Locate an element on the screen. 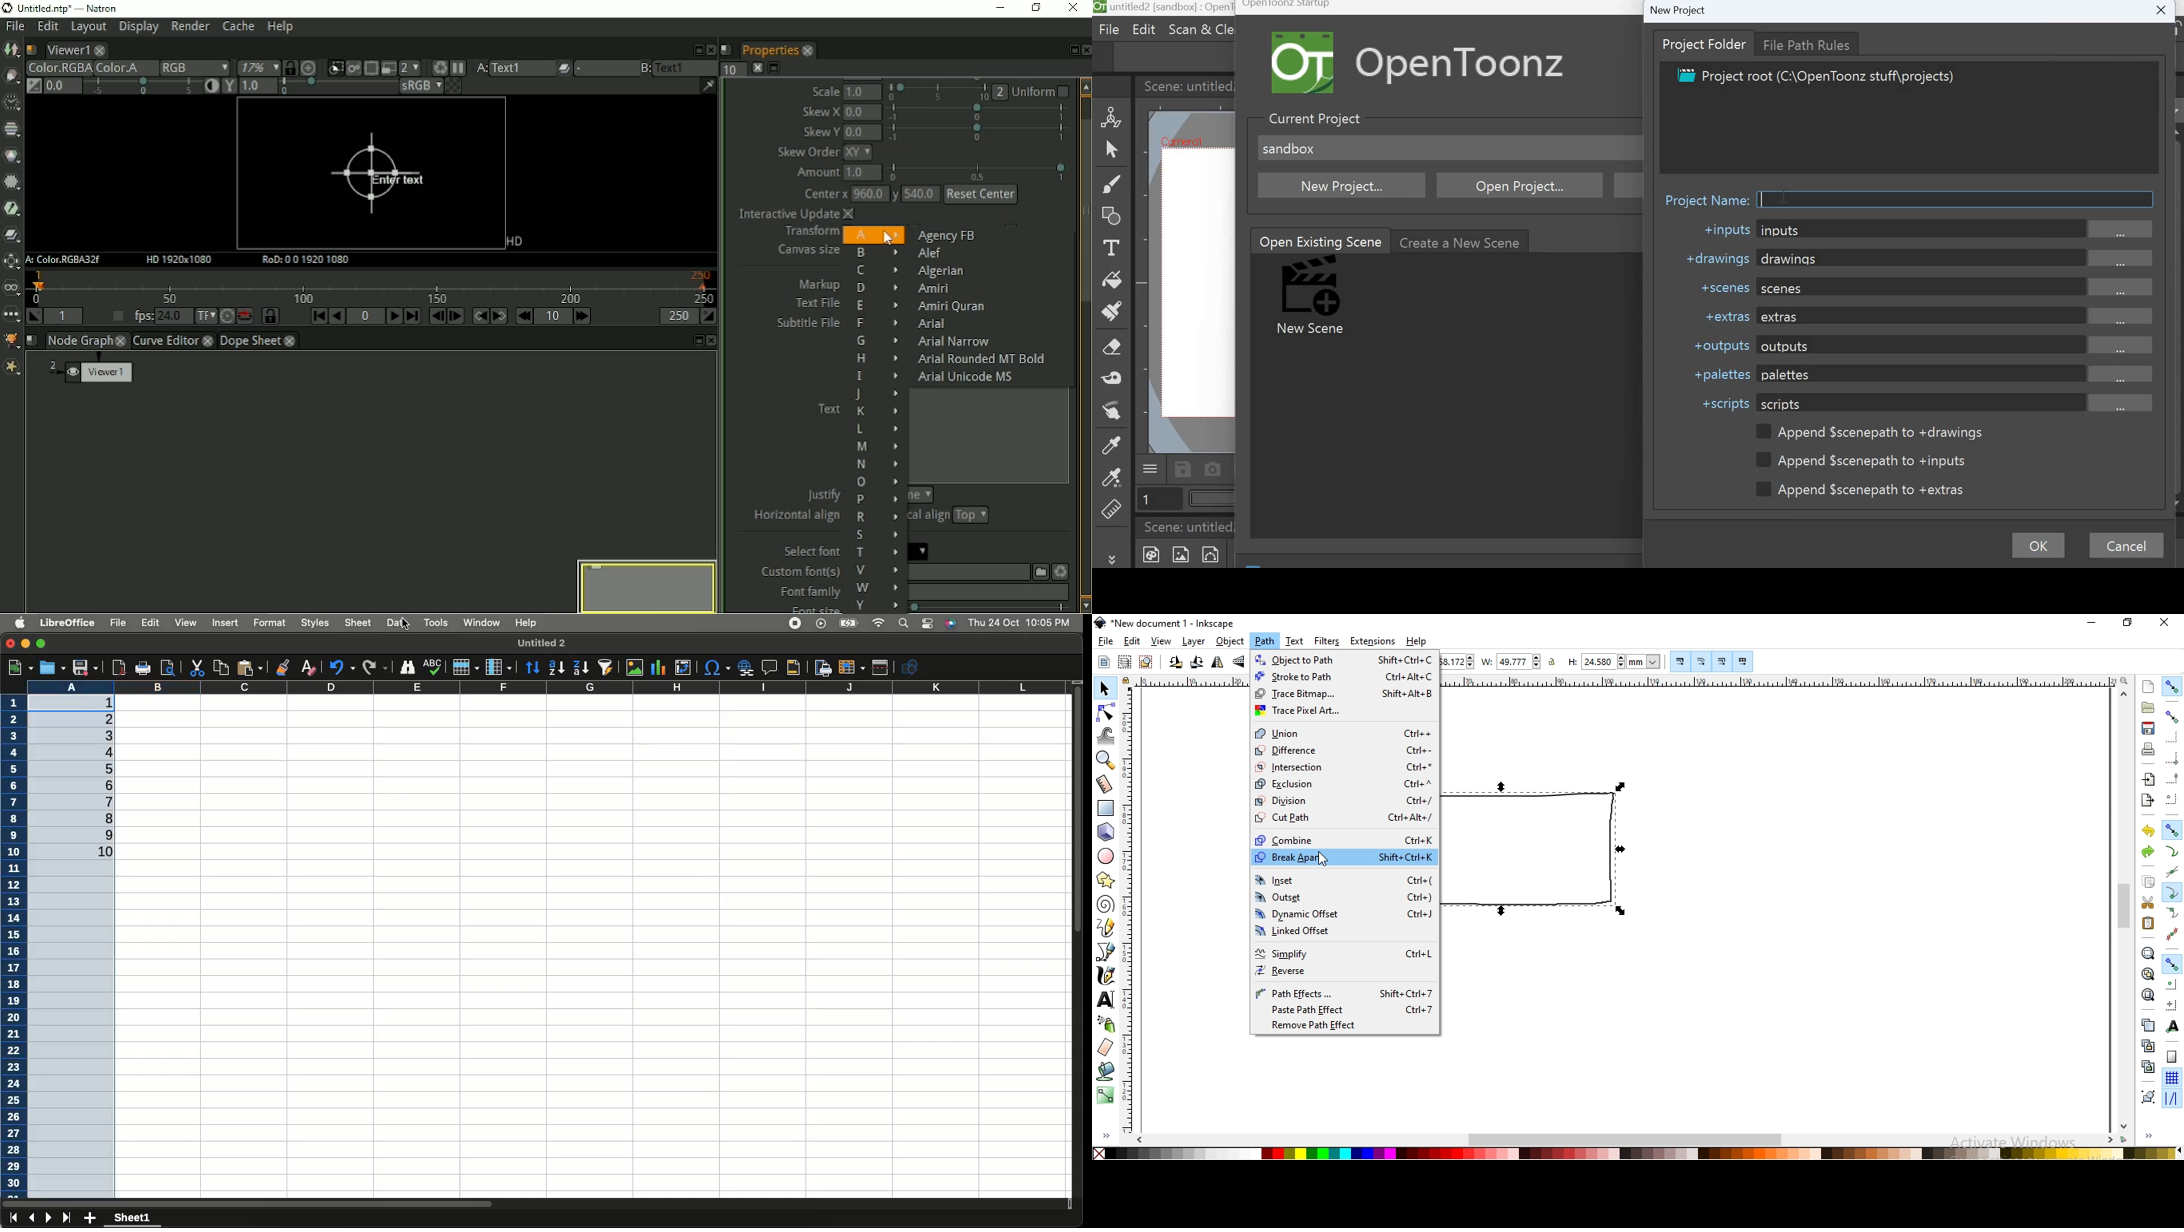 Image resolution: width=2184 pixels, height=1232 pixels. Recording is located at coordinates (796, 624).